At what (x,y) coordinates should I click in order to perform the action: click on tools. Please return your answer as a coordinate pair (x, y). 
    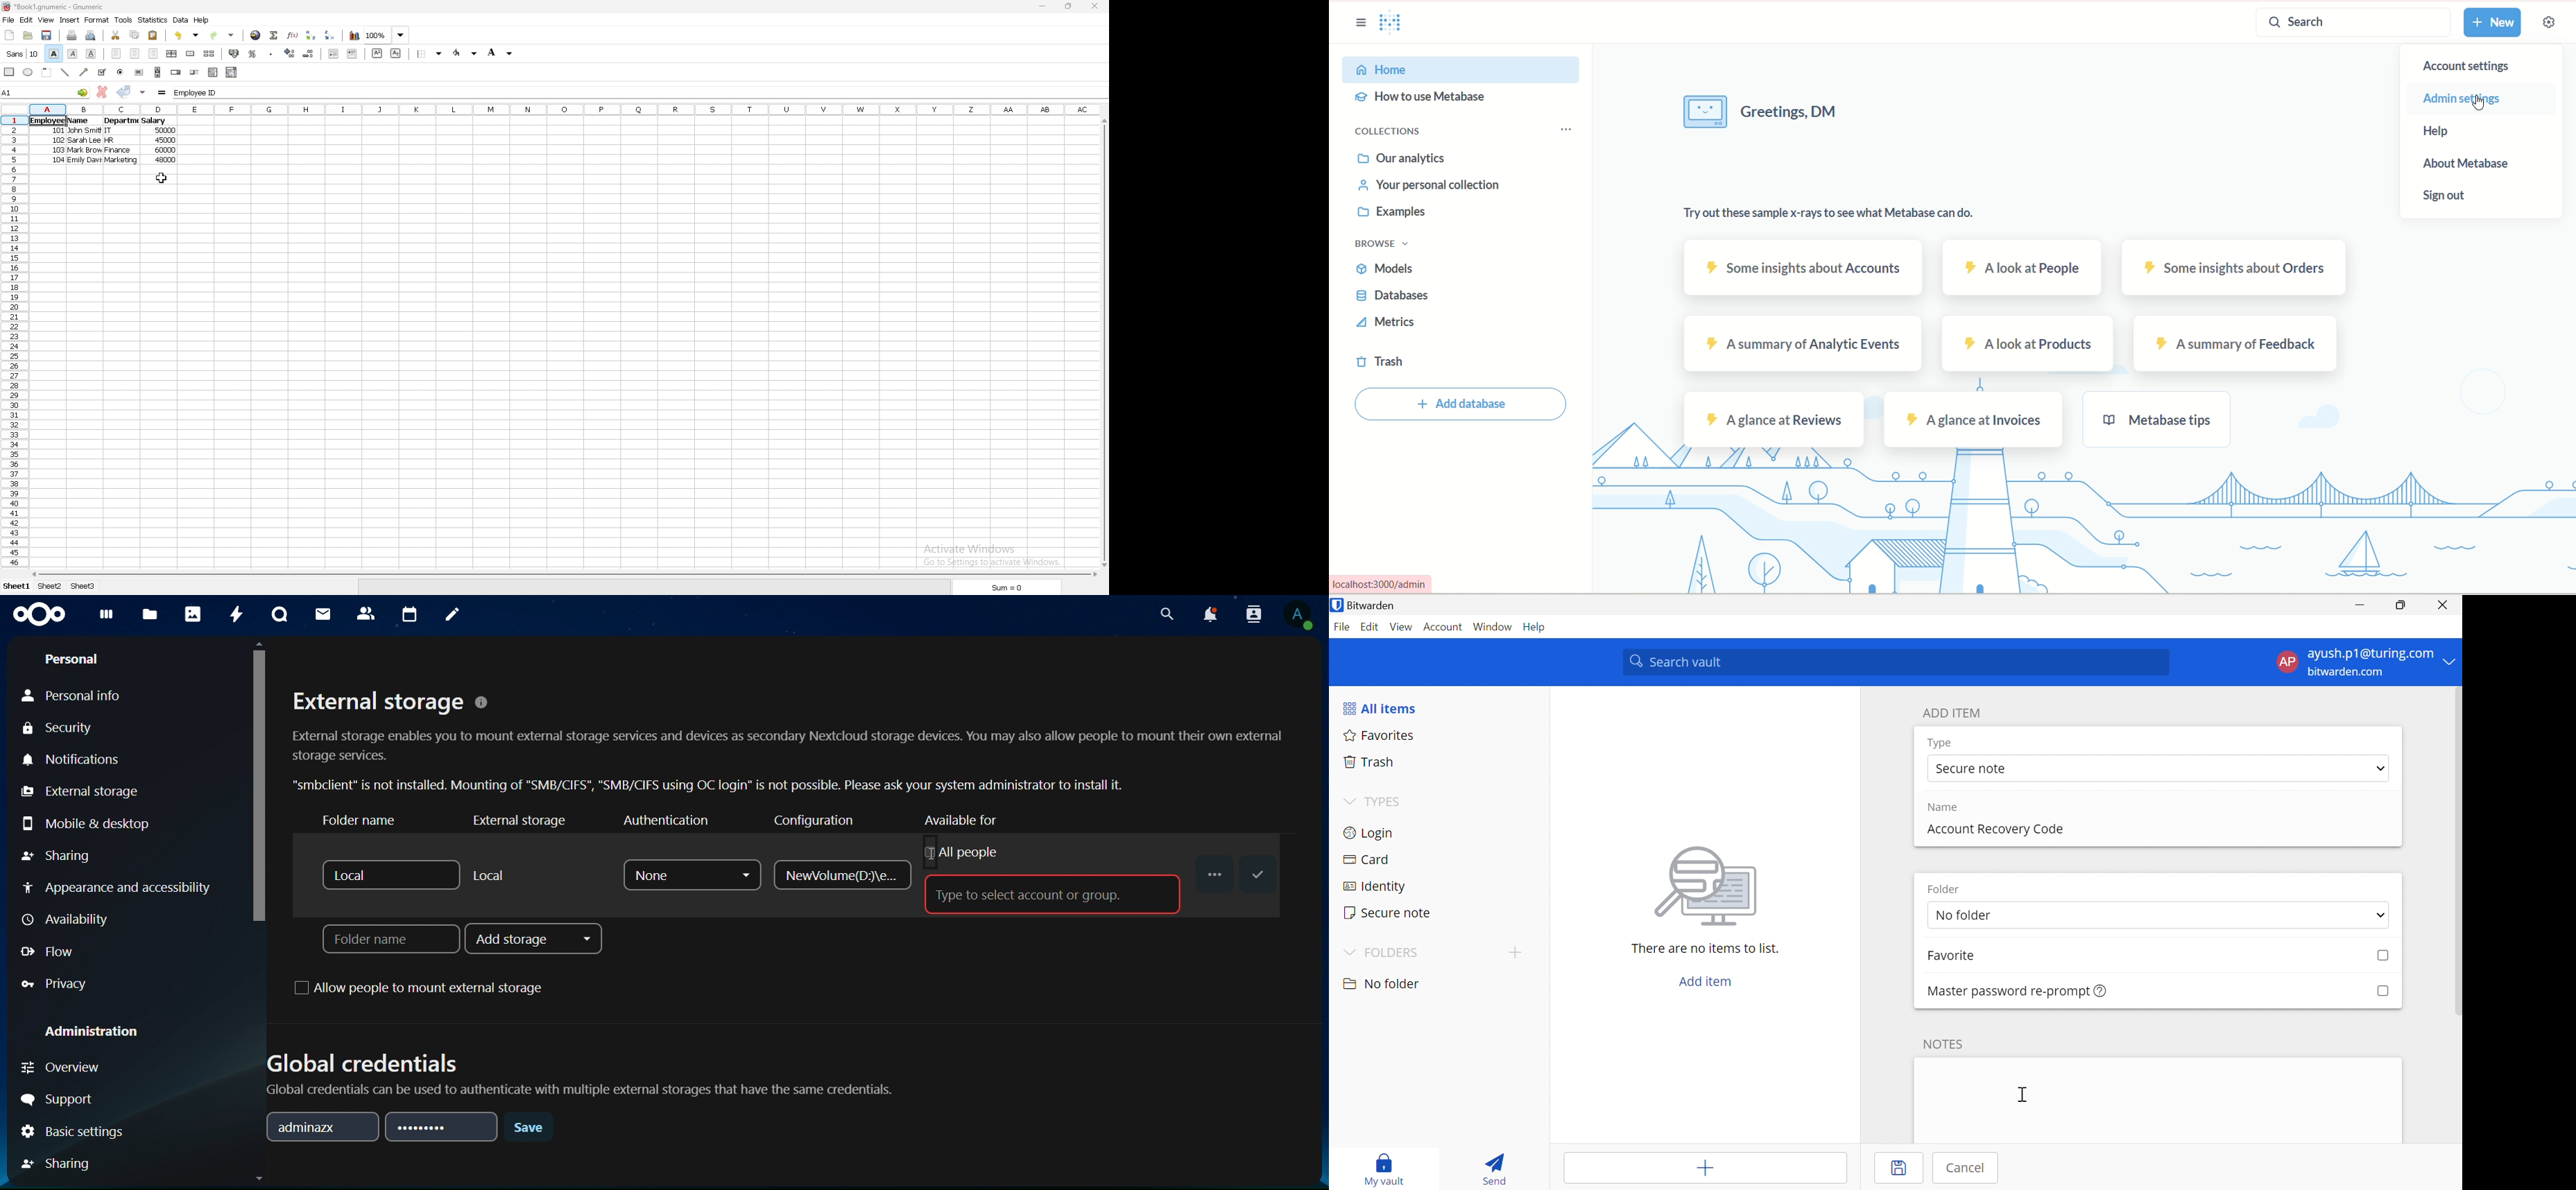
    Looking at the image, I should click on (123, 20).